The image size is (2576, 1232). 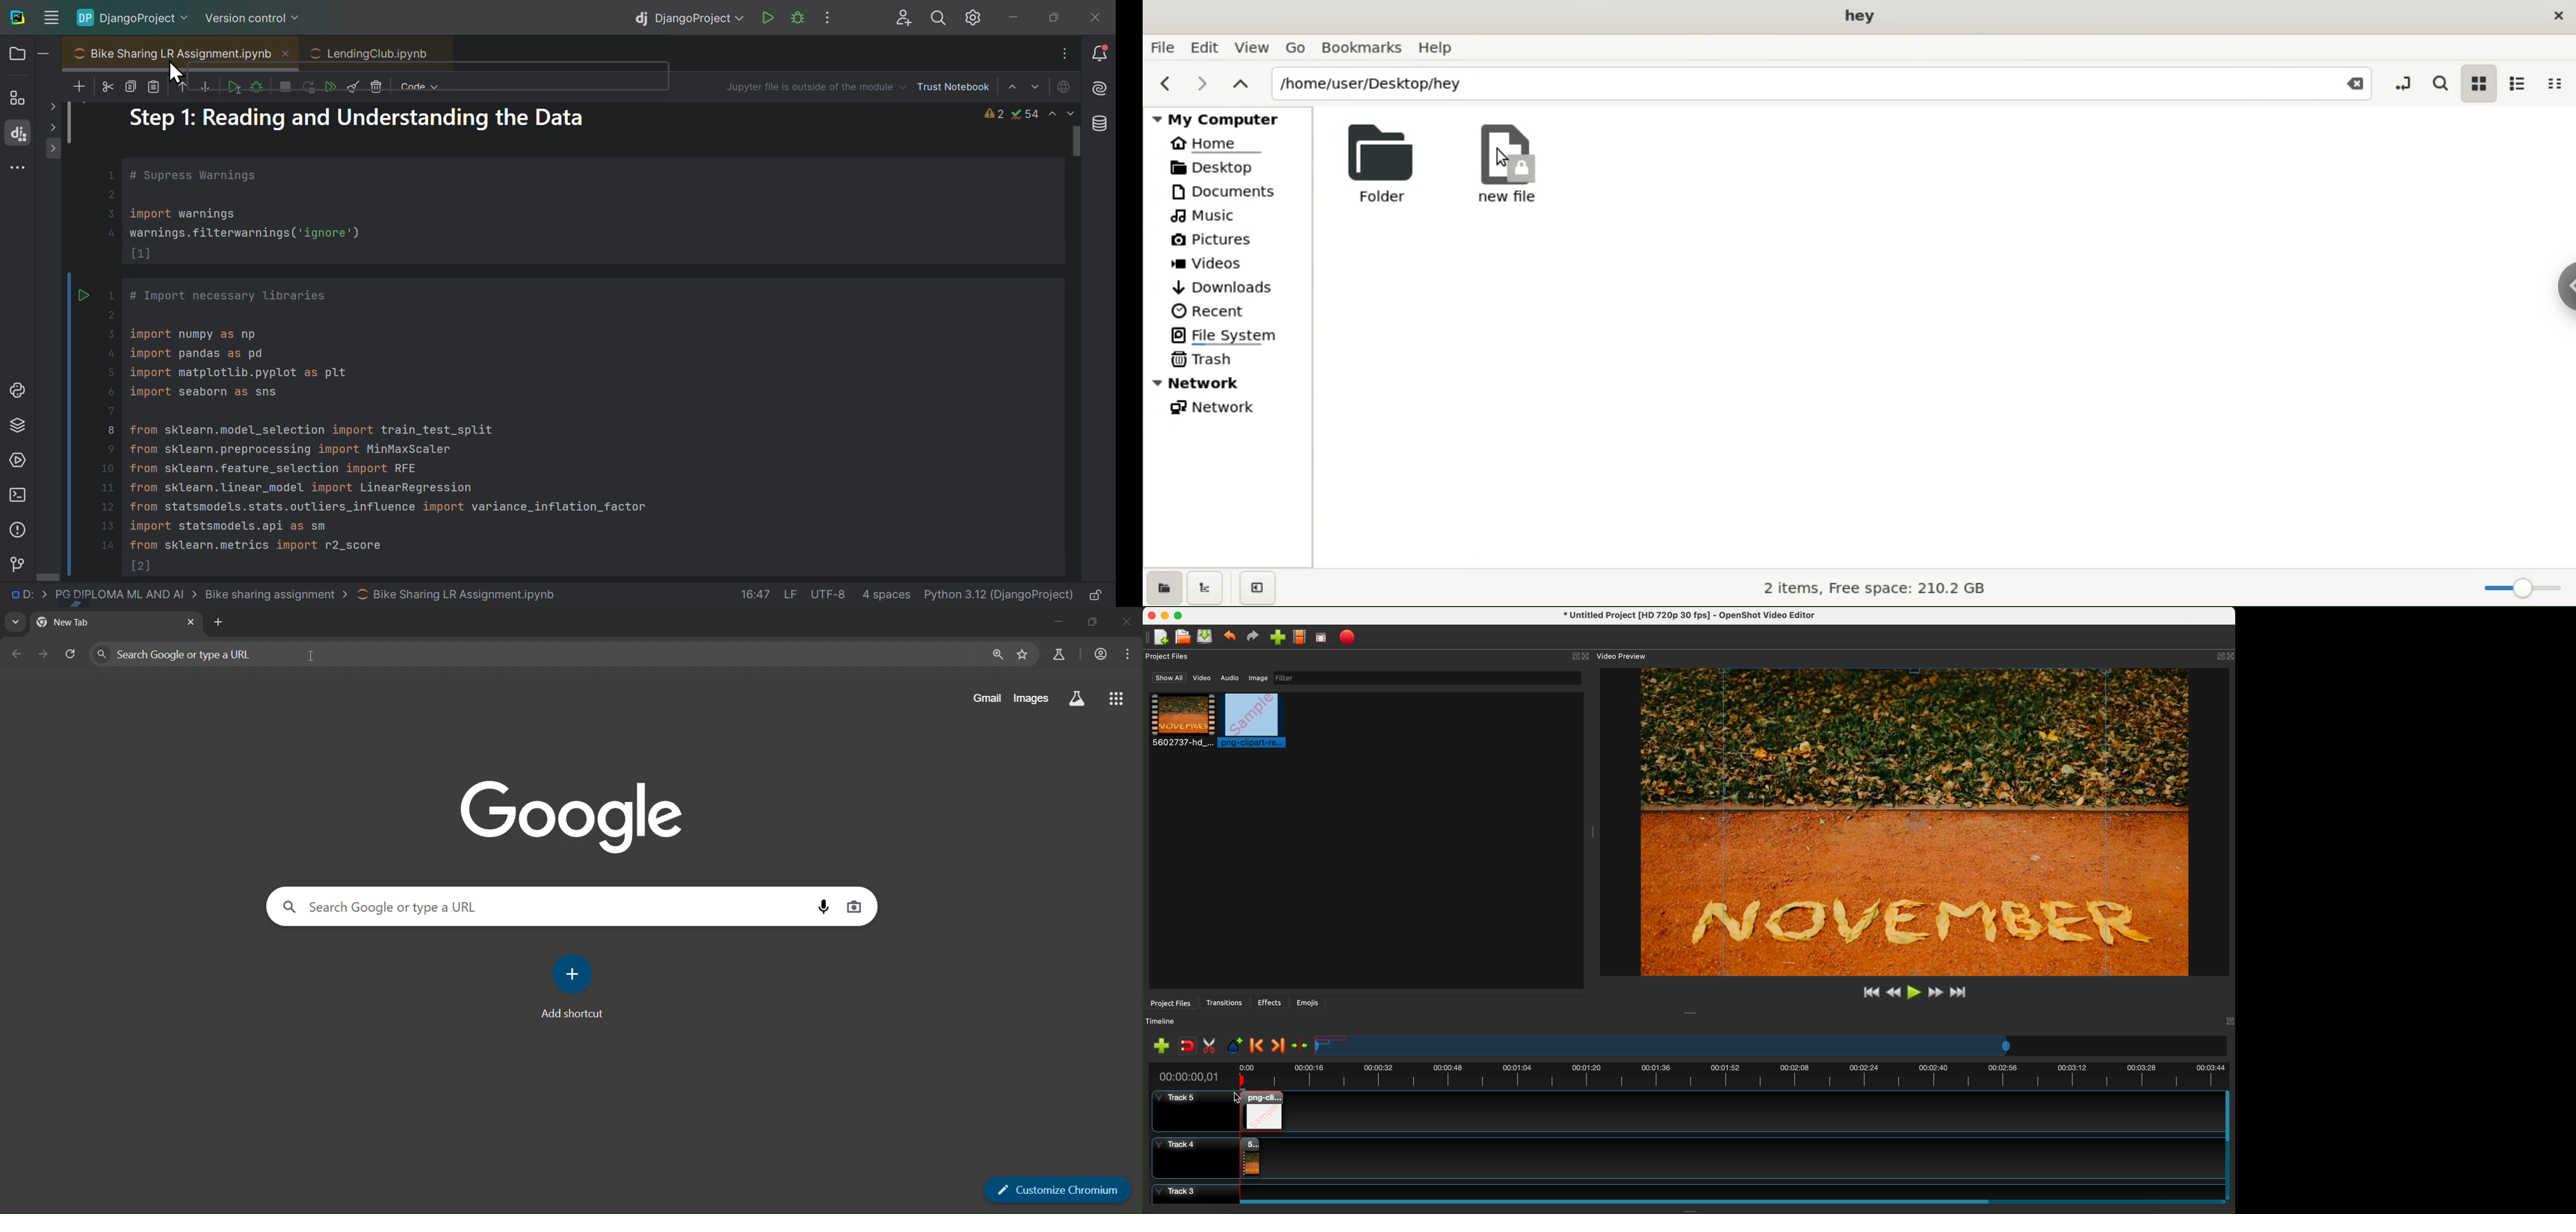 I want to click on show, so click(x=53, y=127).